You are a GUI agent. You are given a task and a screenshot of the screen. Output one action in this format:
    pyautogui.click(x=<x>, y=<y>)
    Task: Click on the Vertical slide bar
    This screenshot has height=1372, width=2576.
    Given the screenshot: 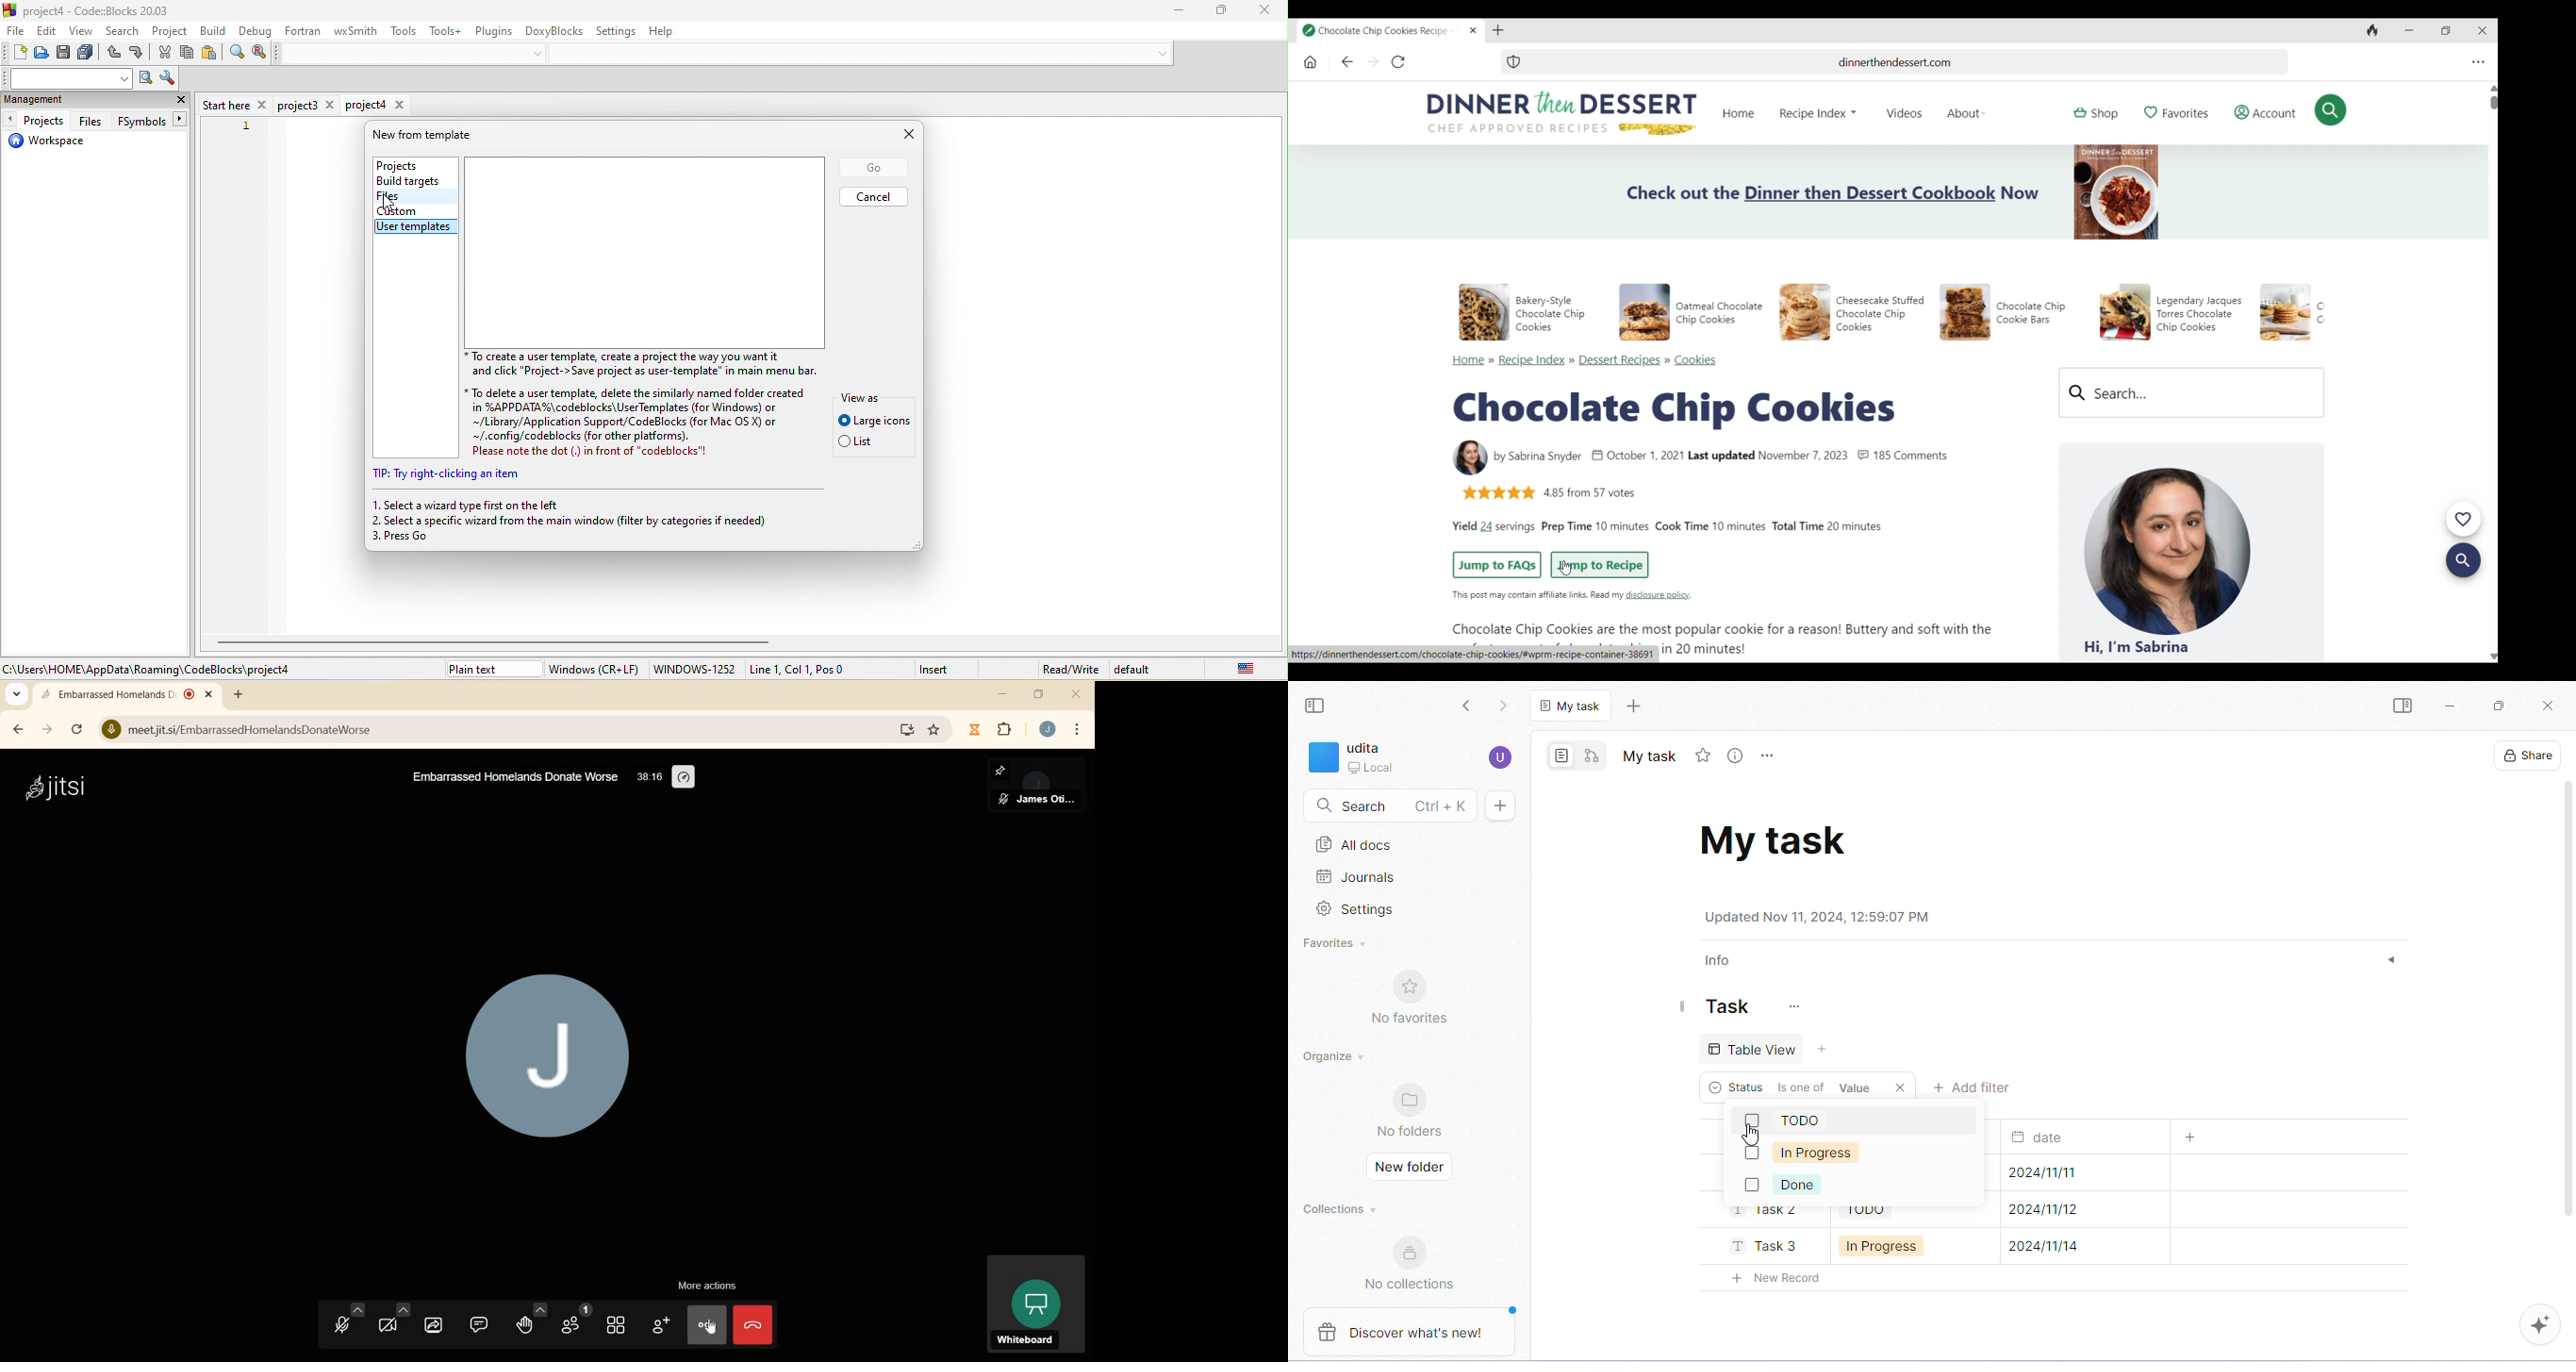 What is the action you would take?
    pyautogui.click(x=2494, y=371)
    